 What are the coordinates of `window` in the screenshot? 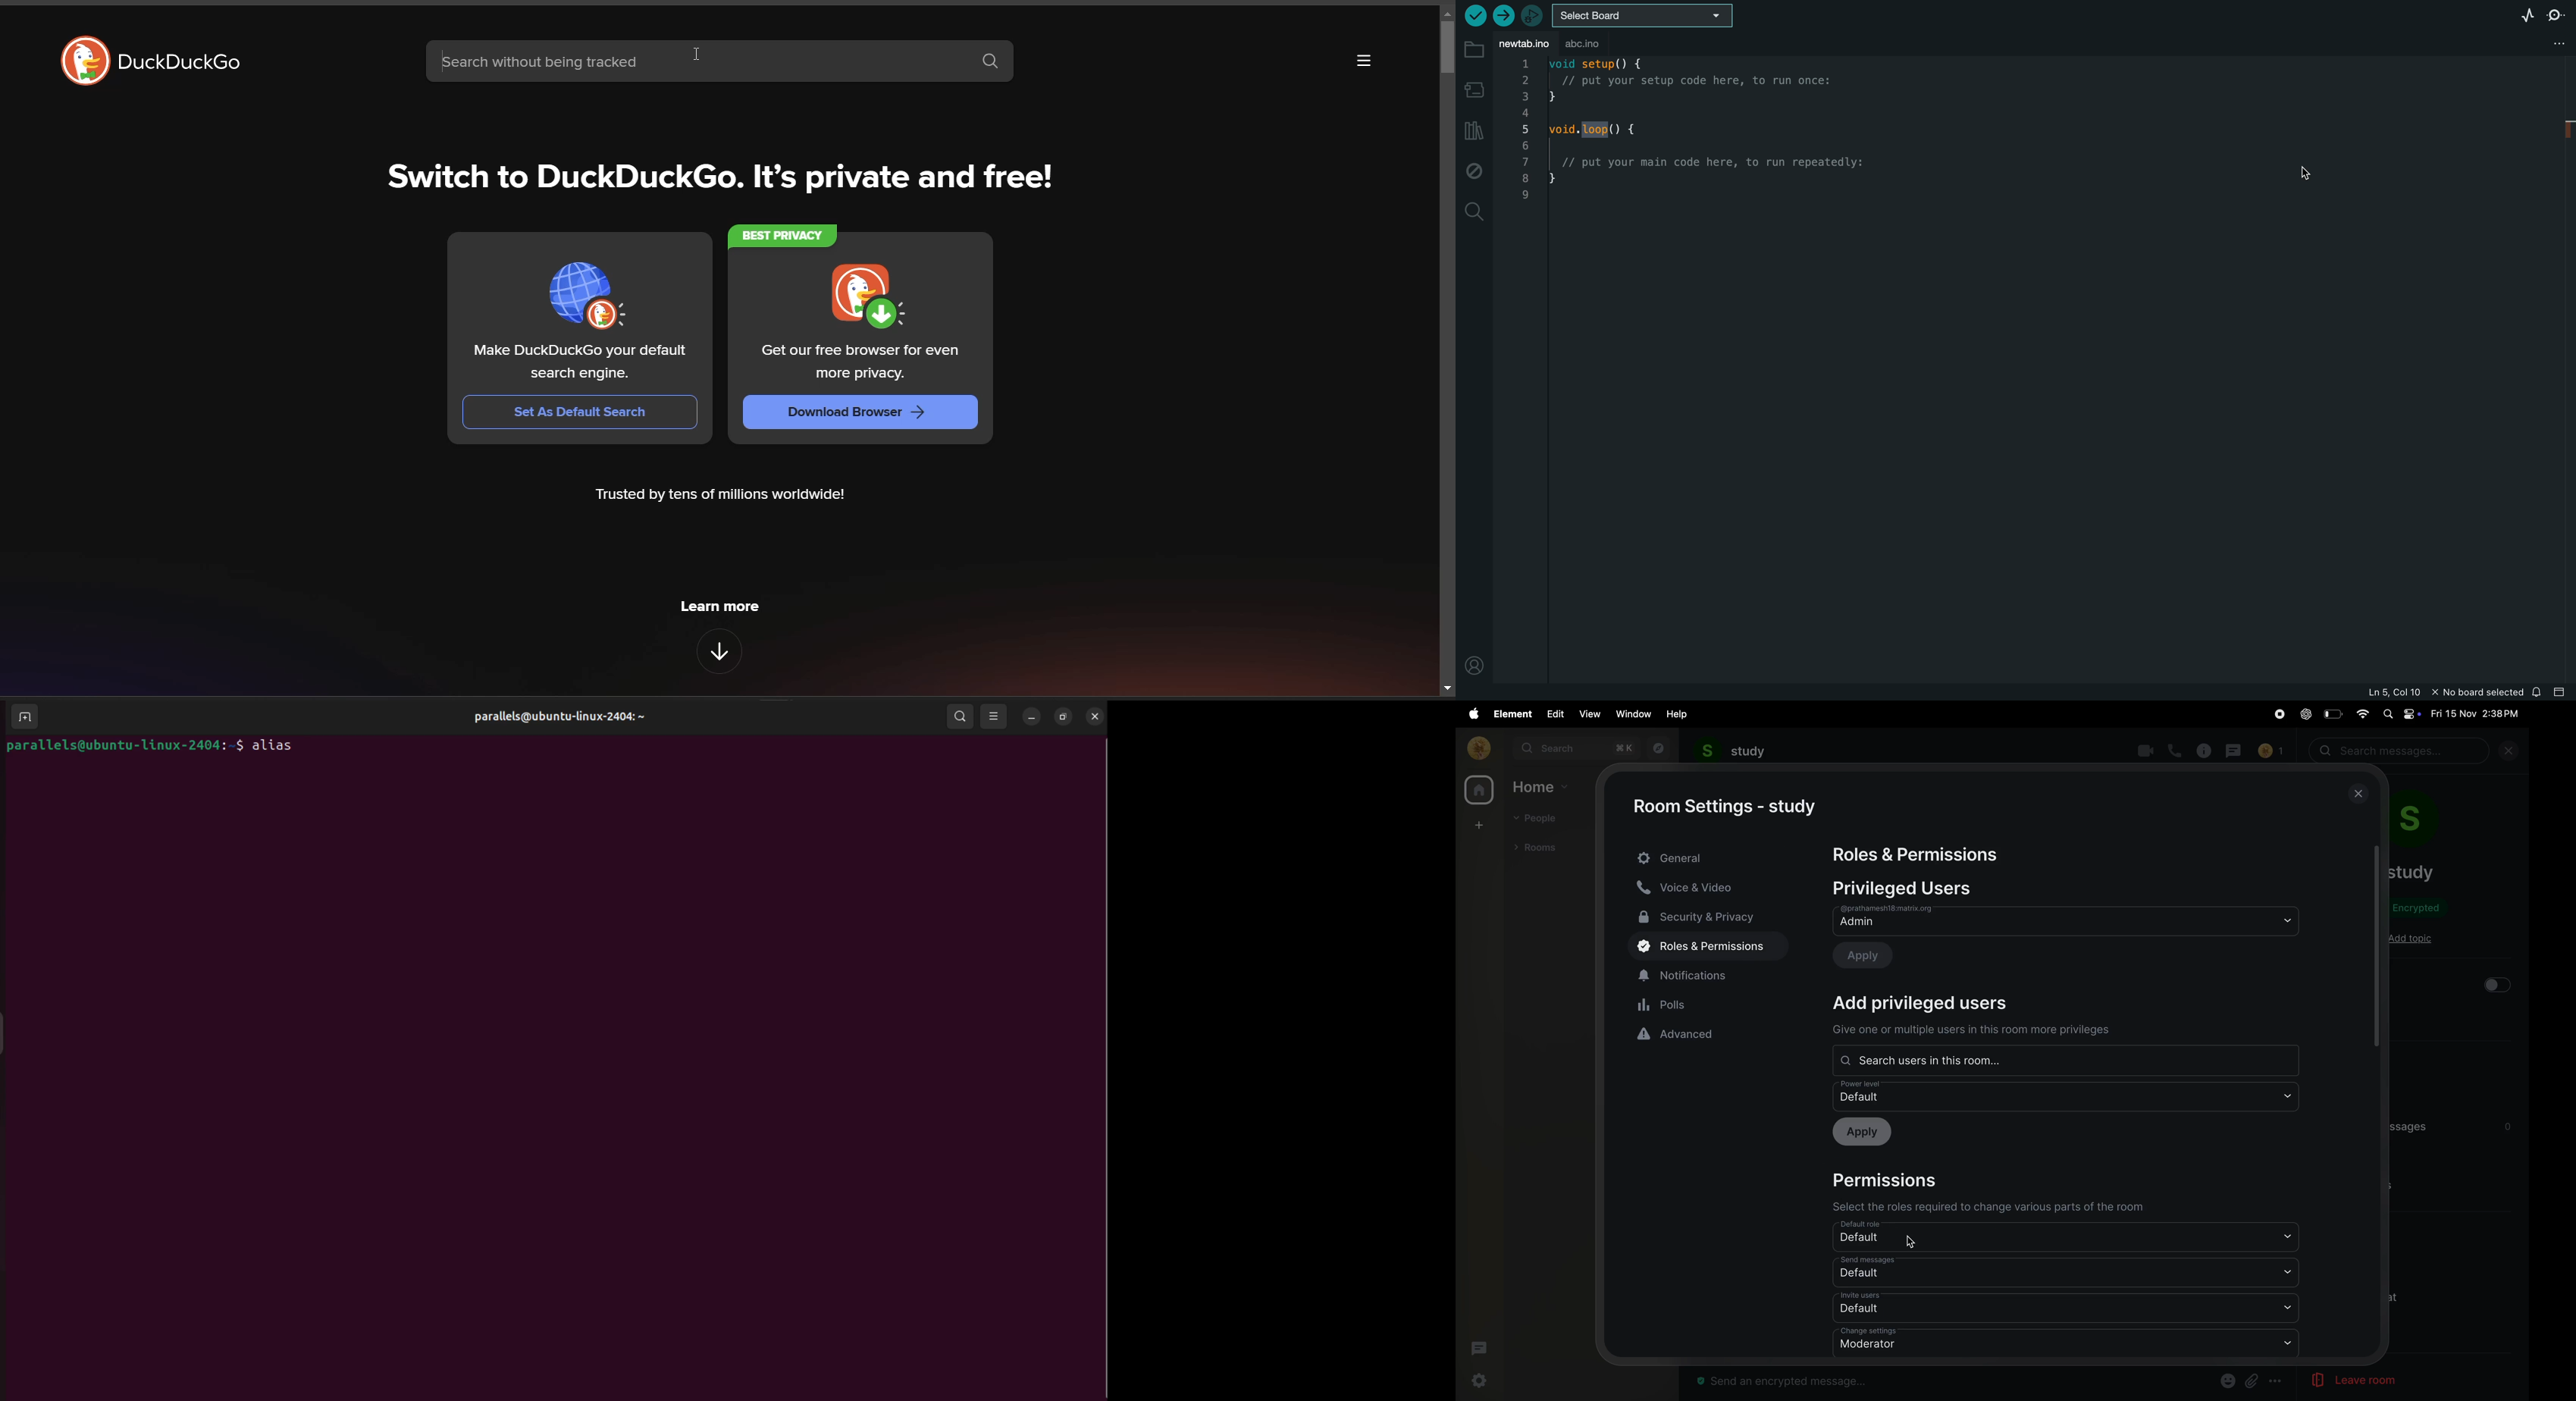 It's located at (1634, 714).